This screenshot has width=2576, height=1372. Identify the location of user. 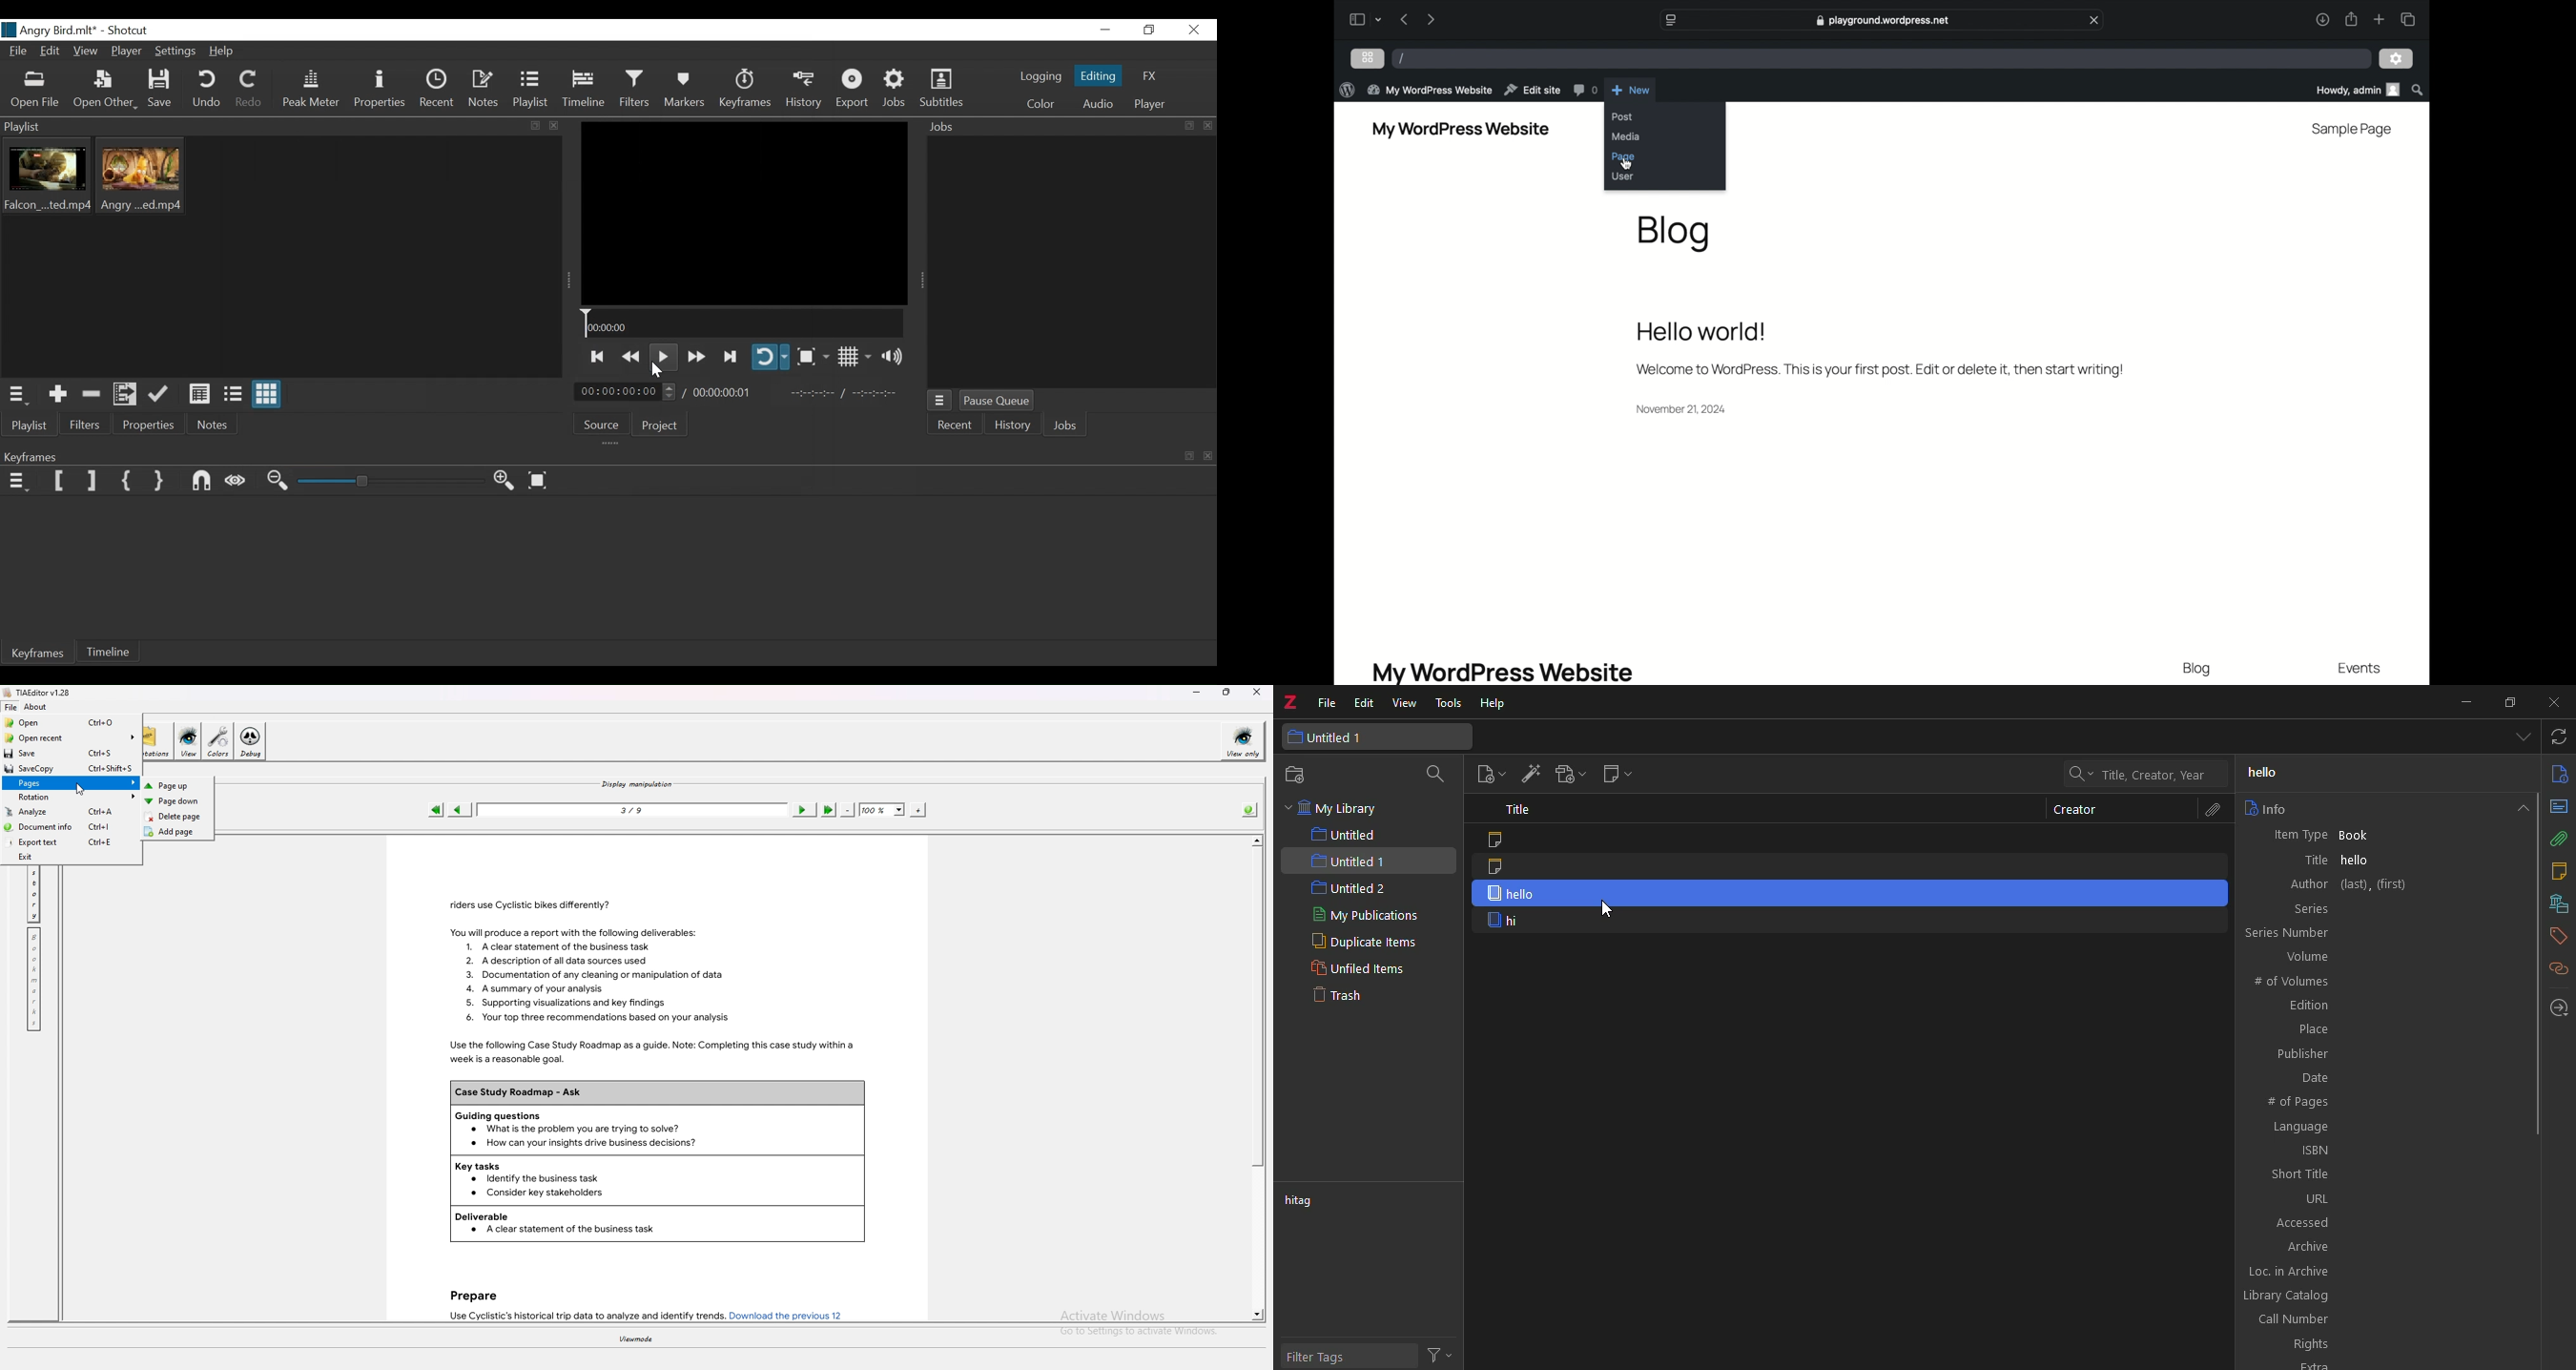
(1623, 176).